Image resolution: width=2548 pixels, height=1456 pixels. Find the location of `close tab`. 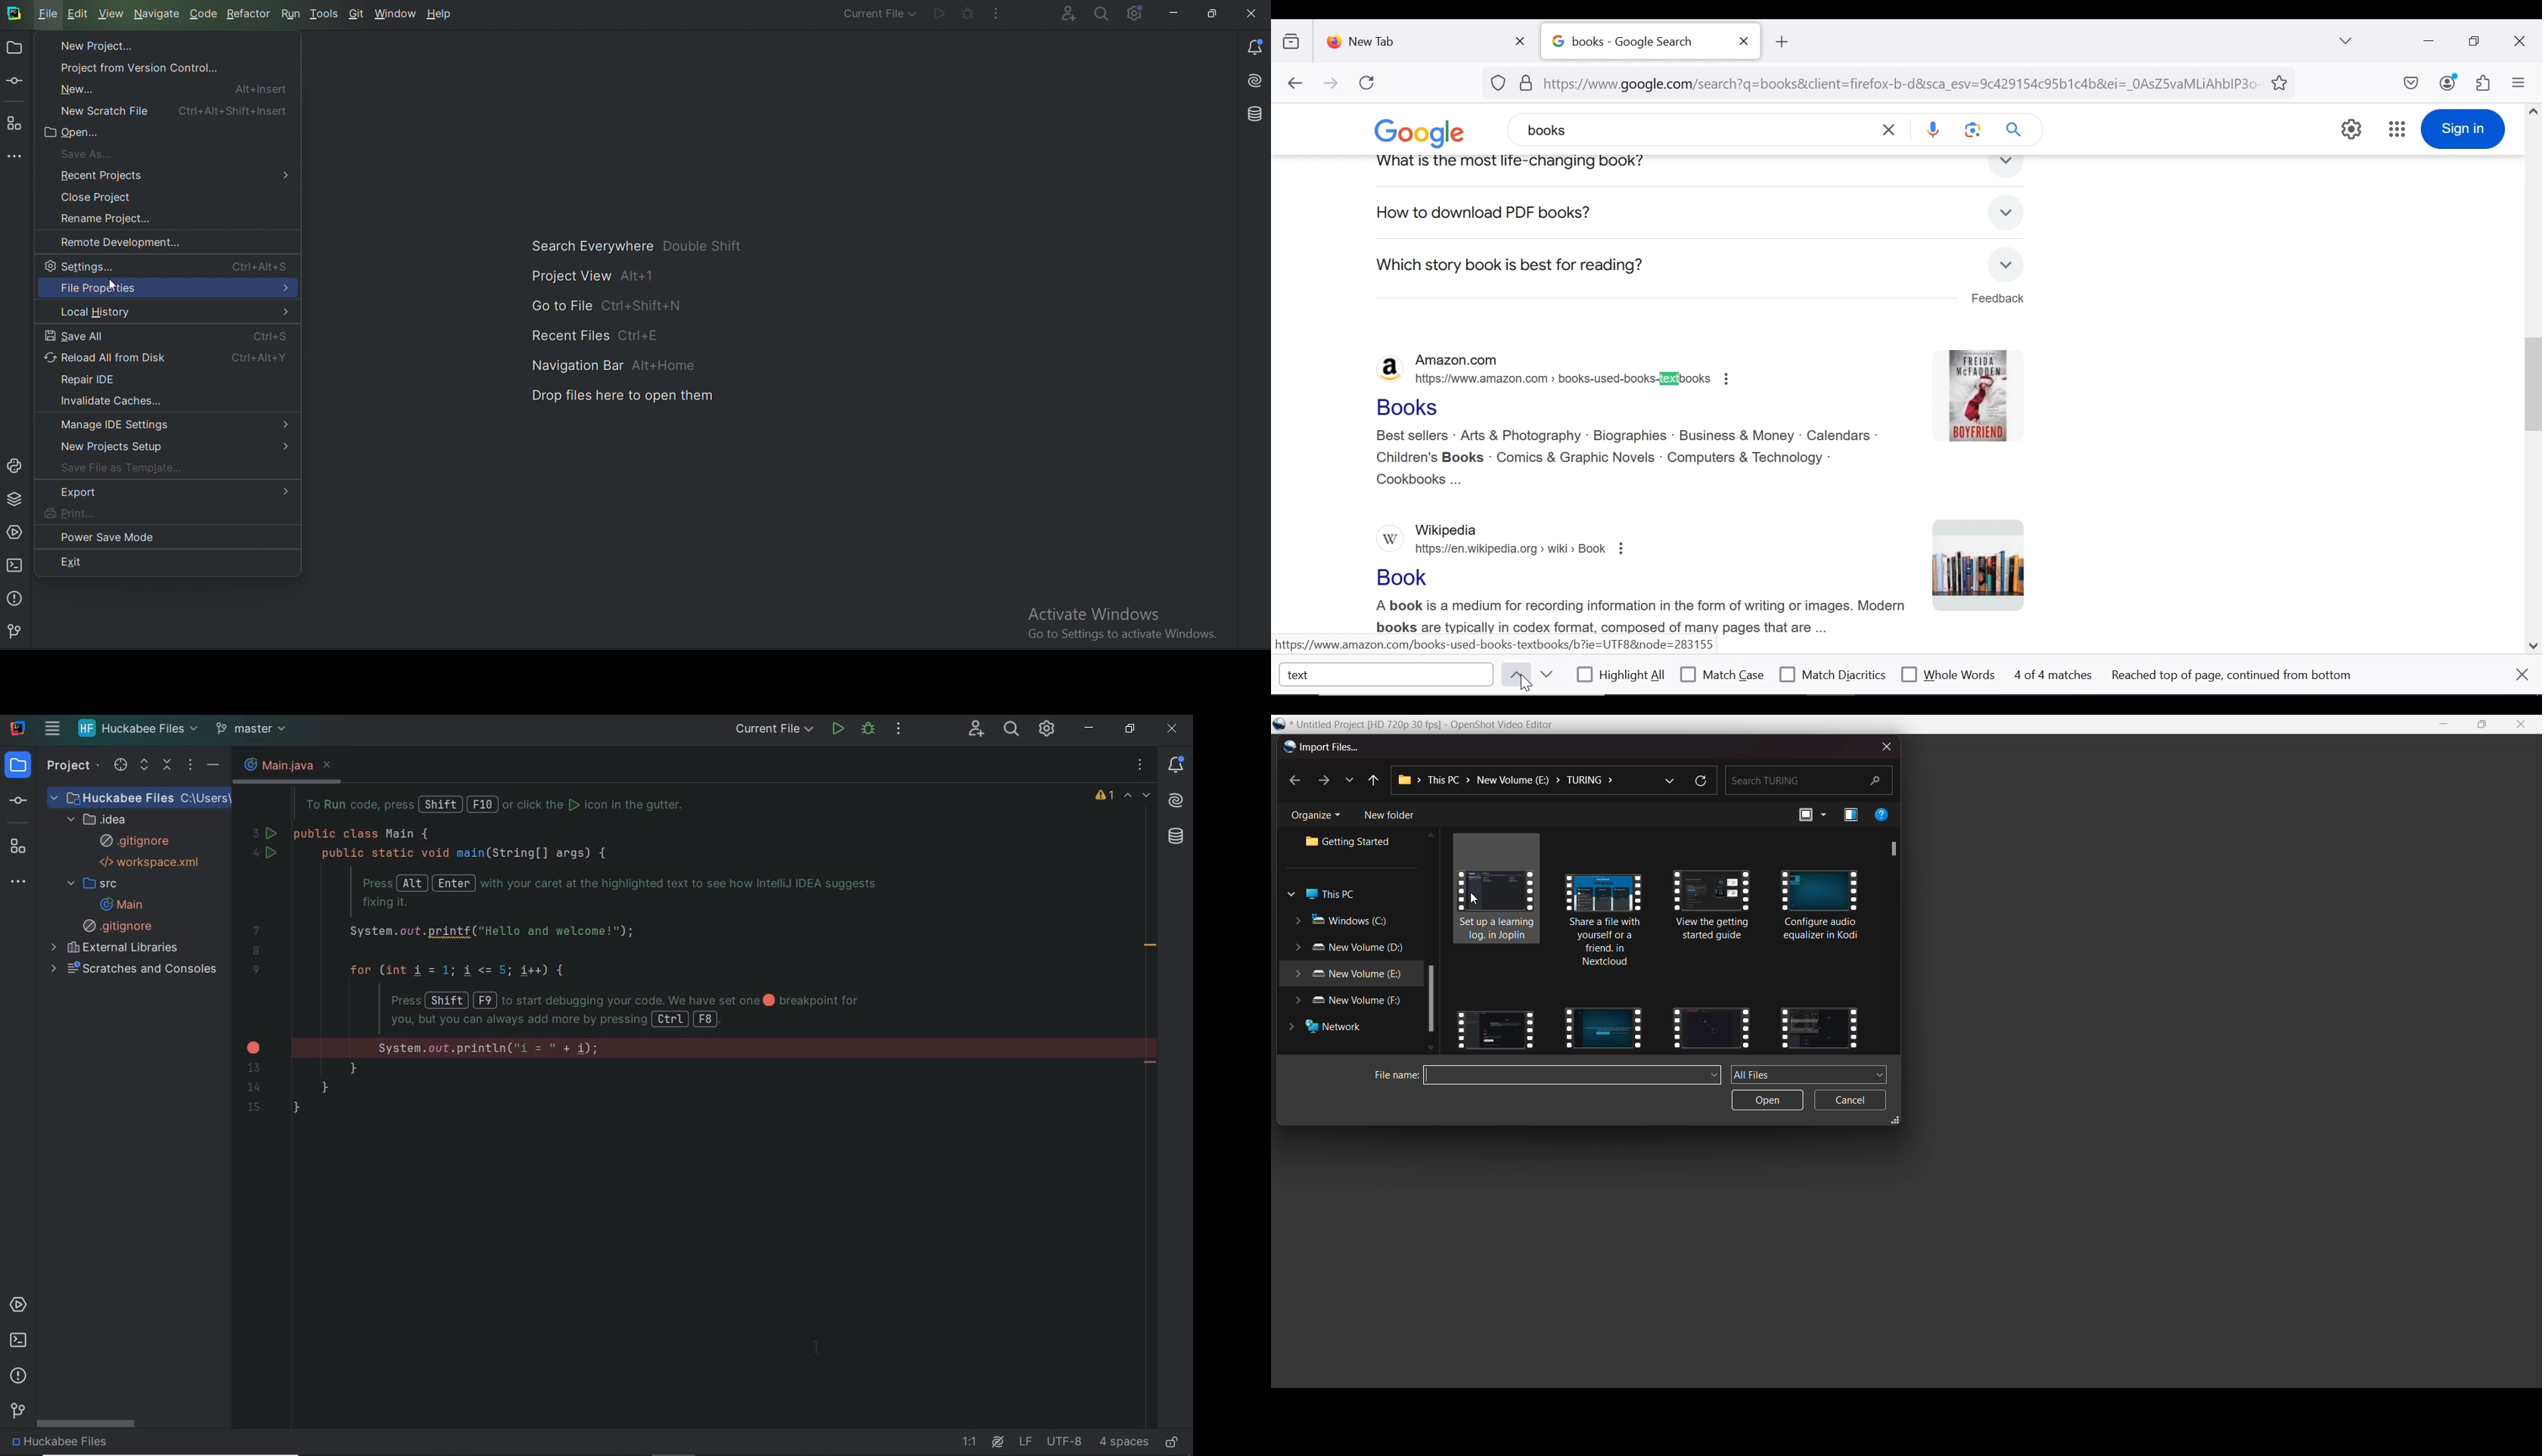

close tab is located at coordinates (1744, 41).